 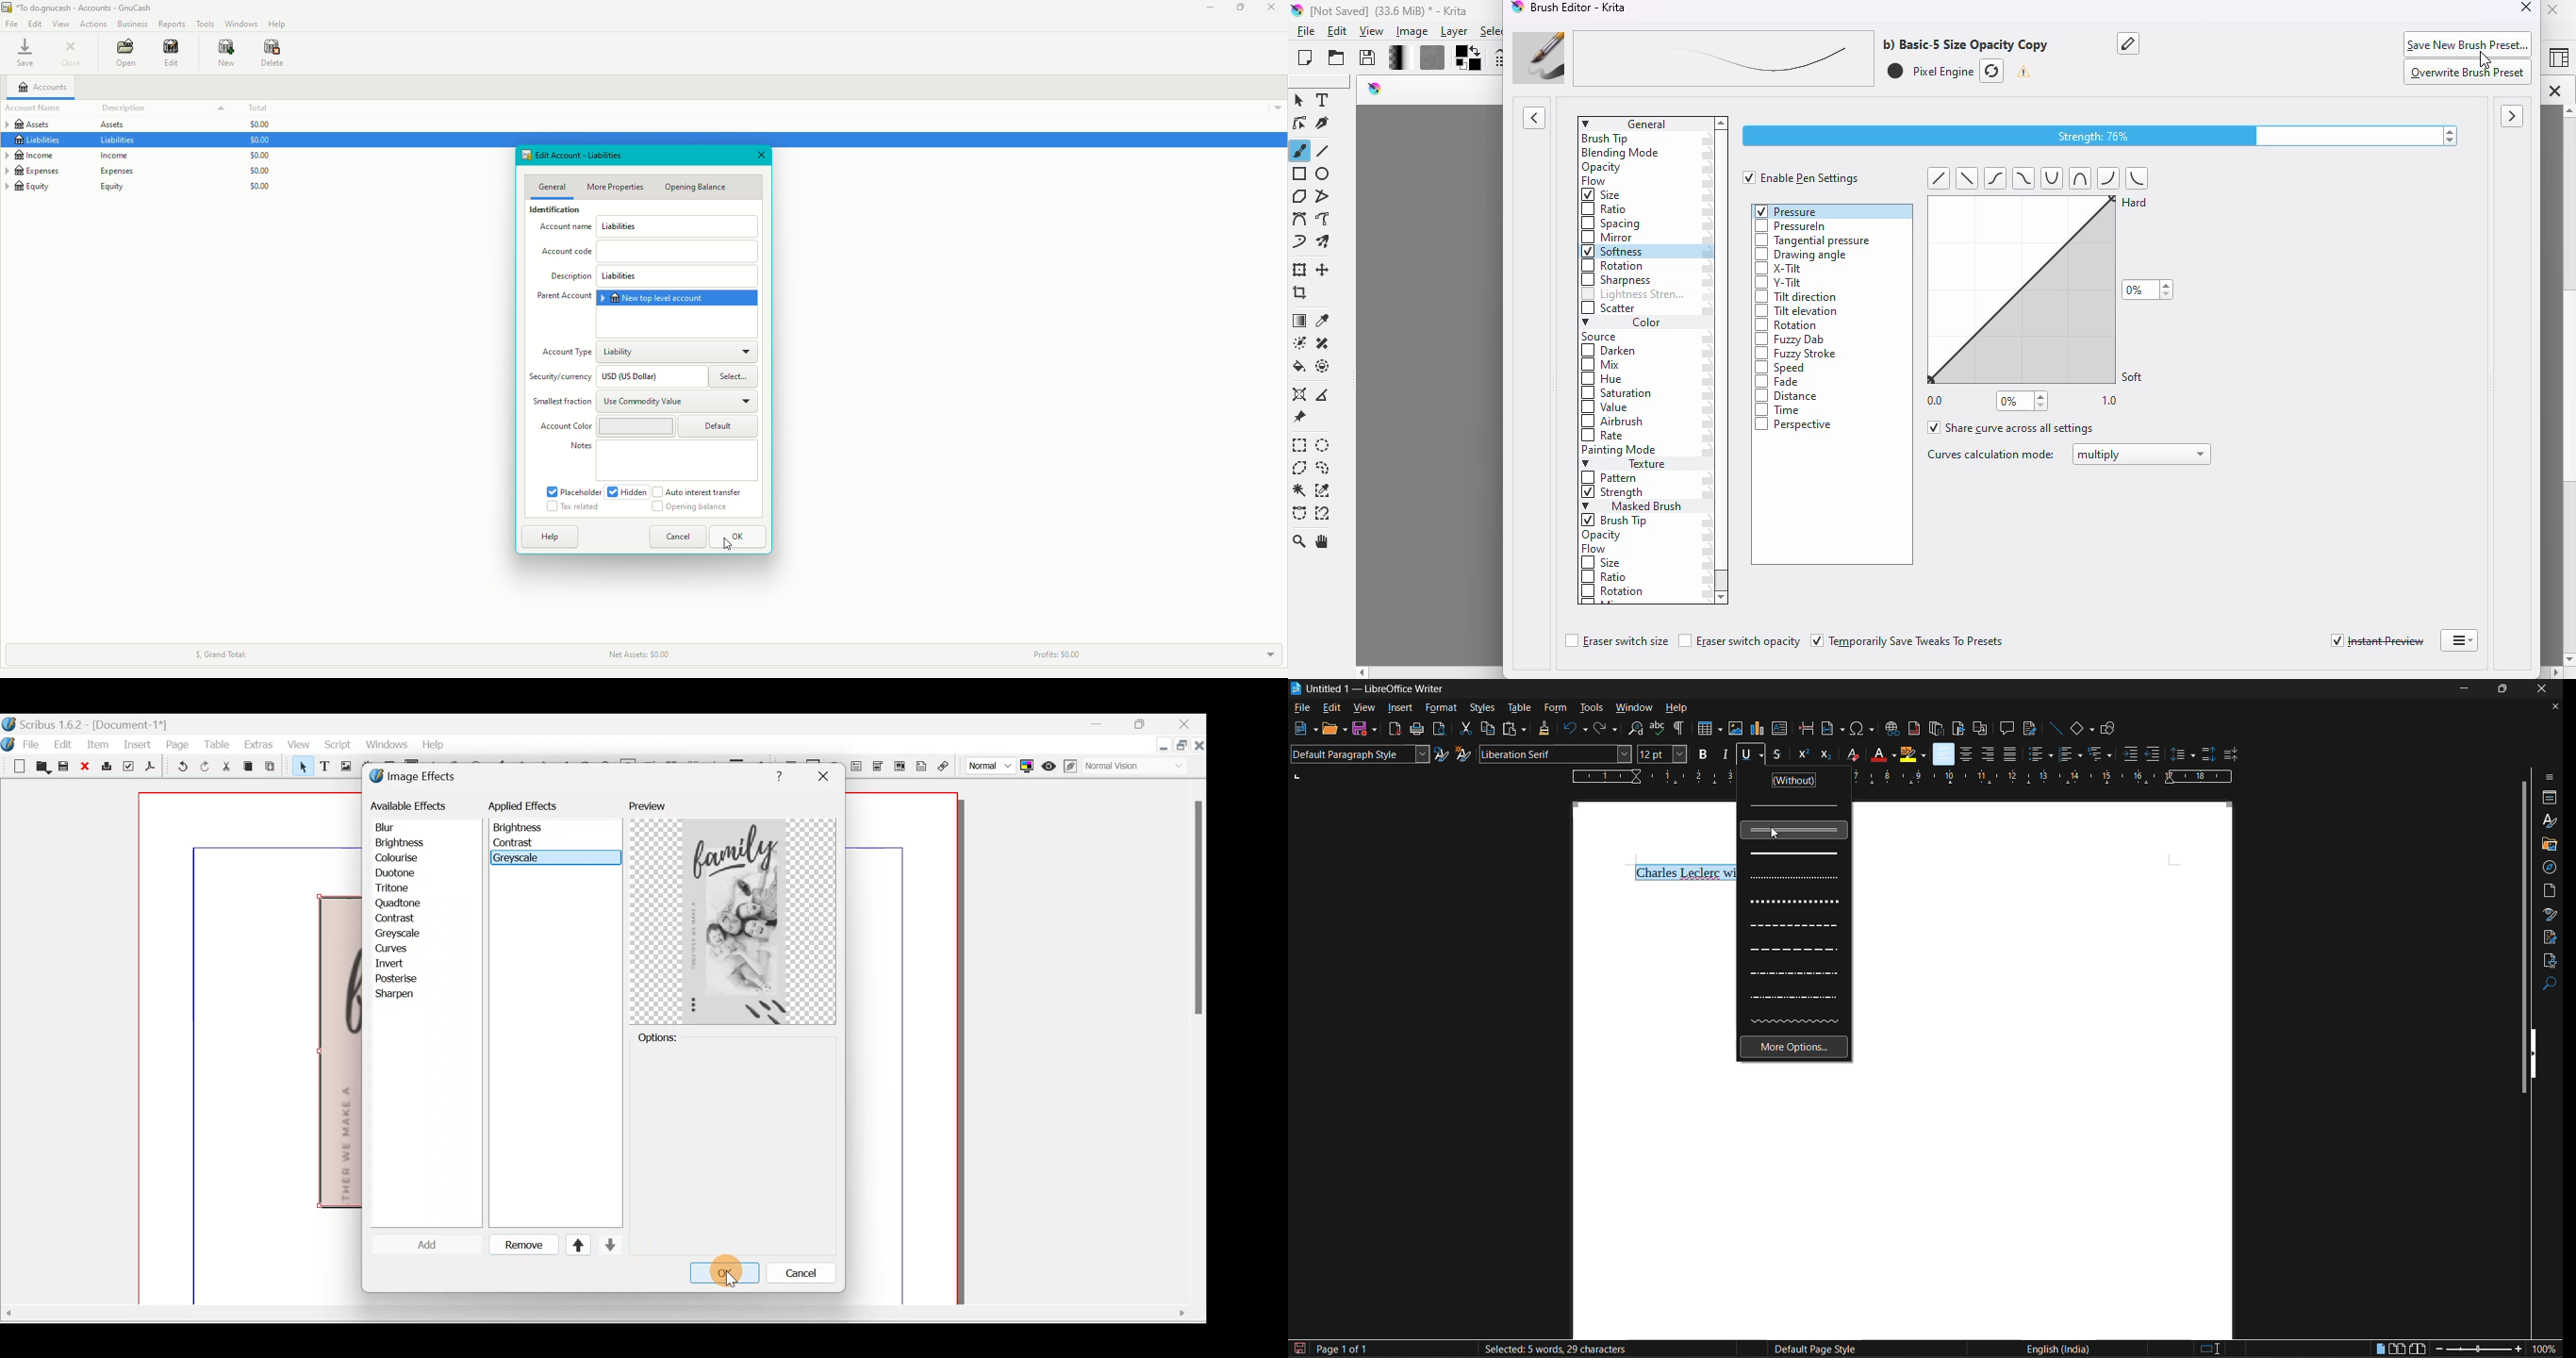 I want to click on fill patterns, so click(x=1428, y=58).